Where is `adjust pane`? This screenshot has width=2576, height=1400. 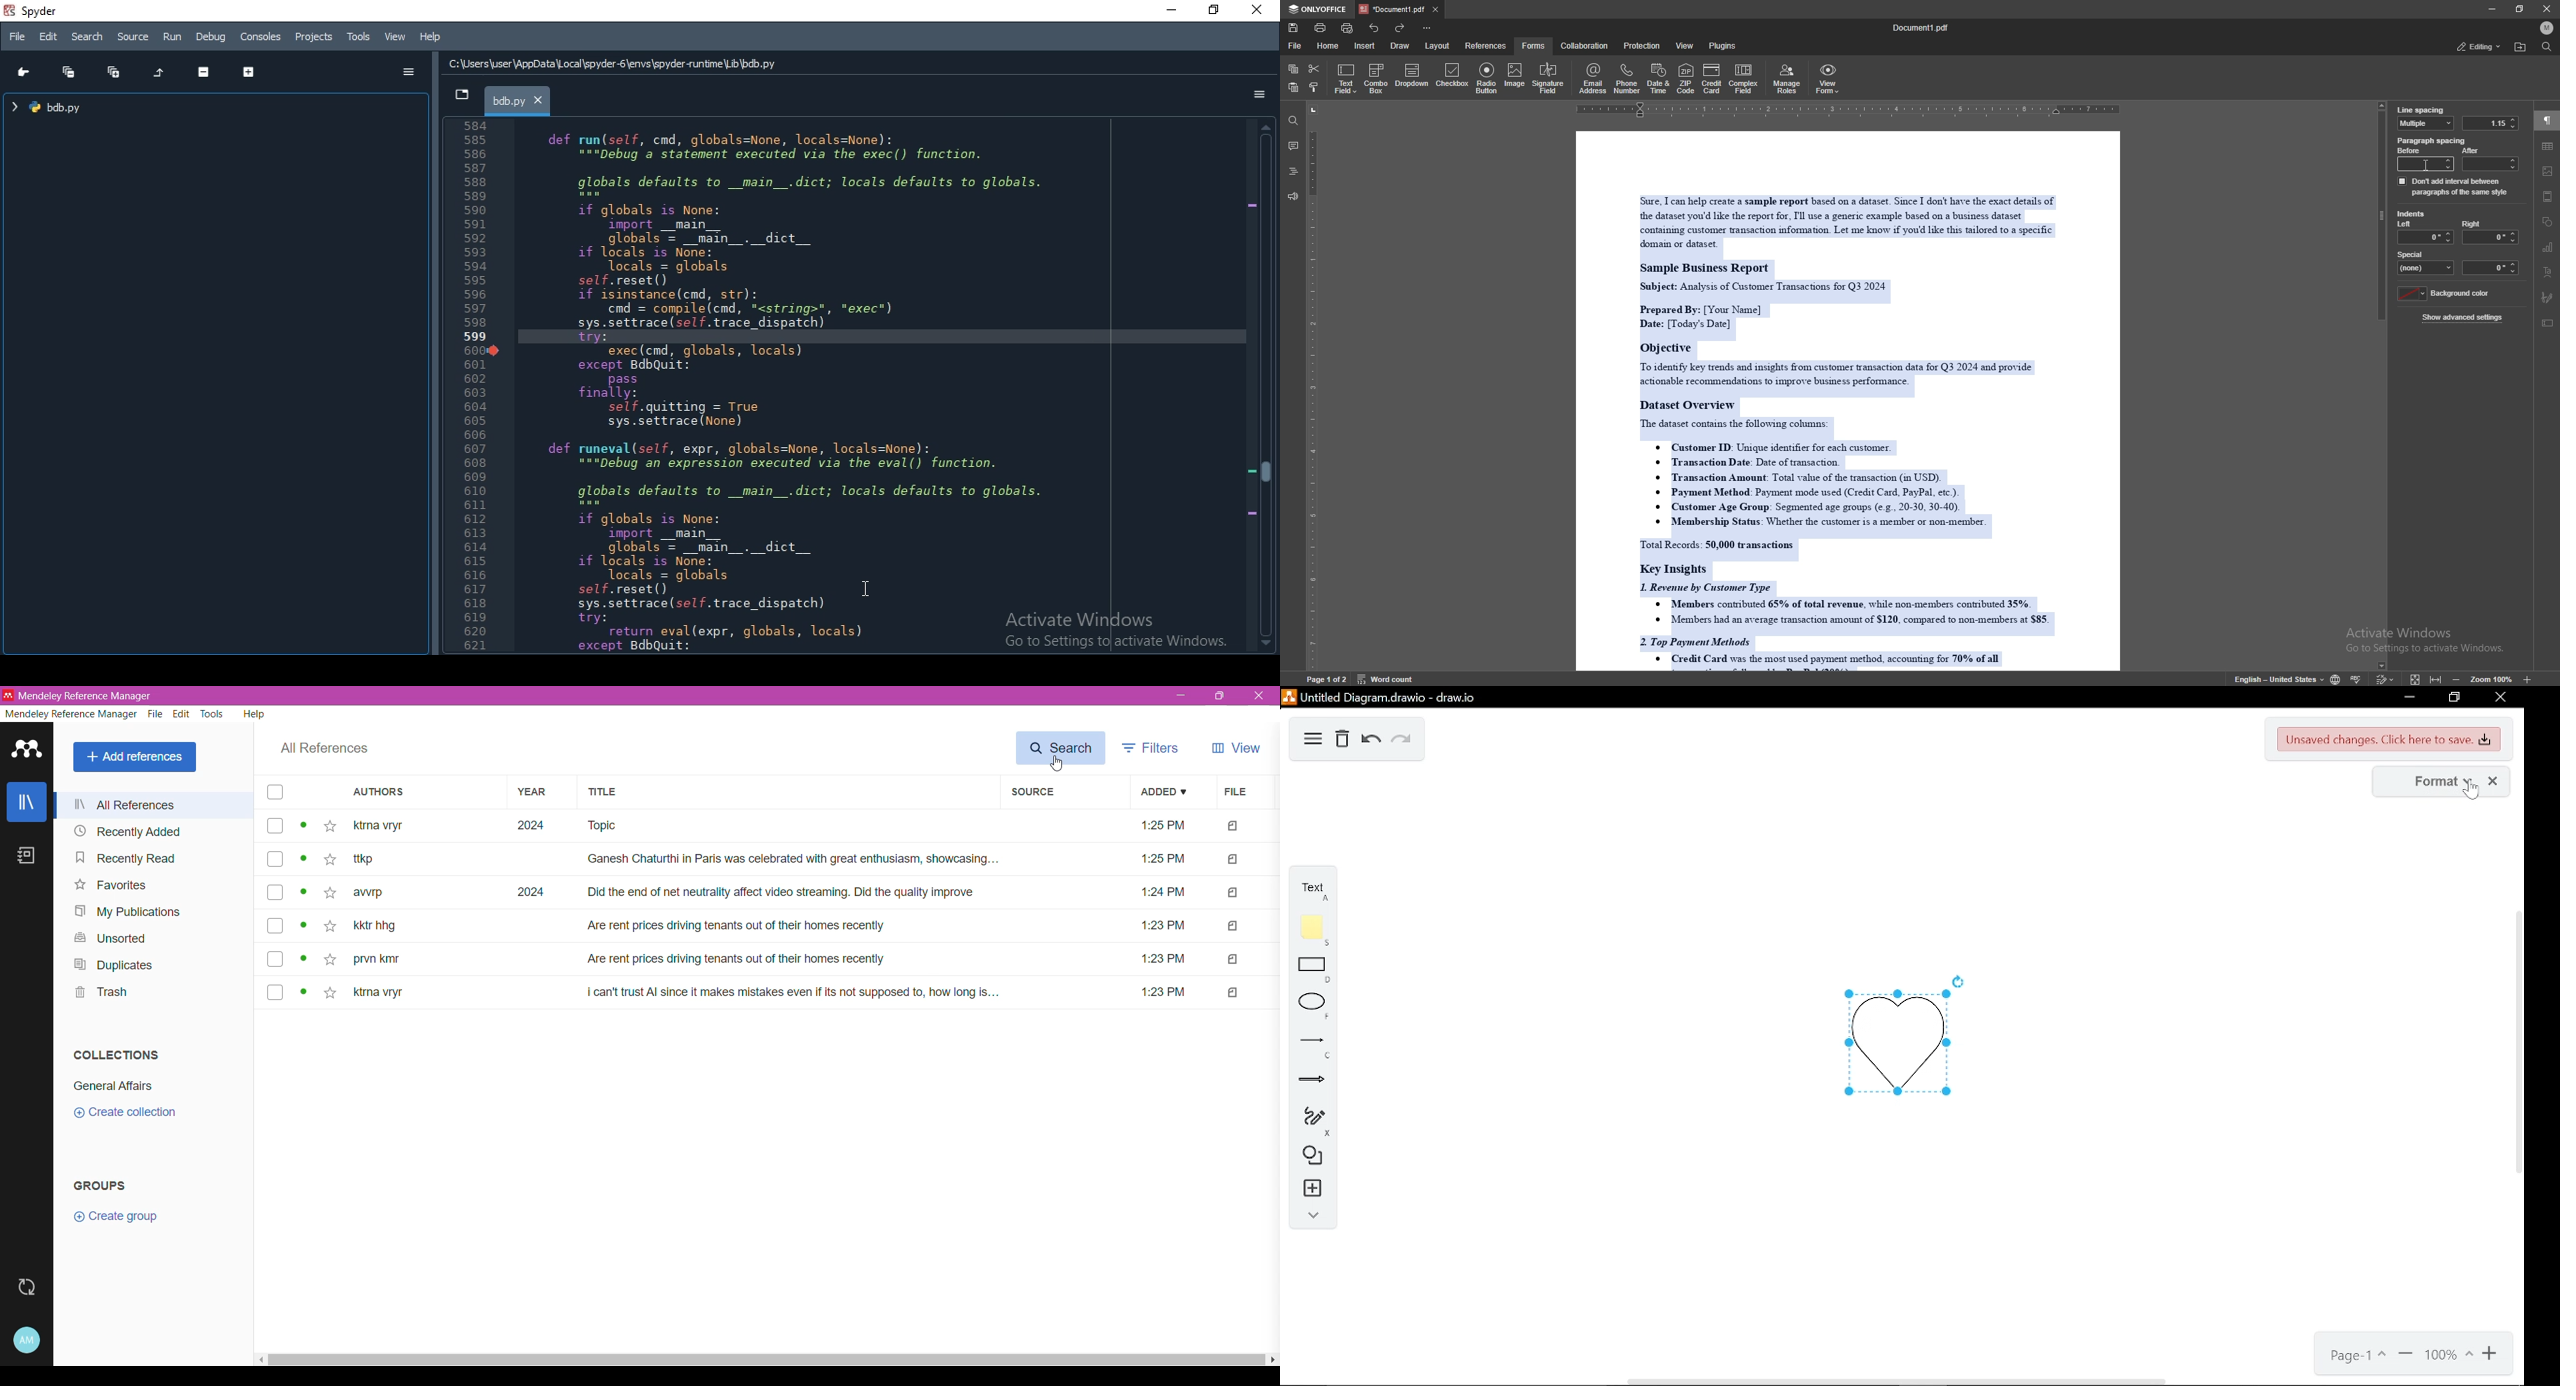 adjust pane is located at coordinates (435, 351).